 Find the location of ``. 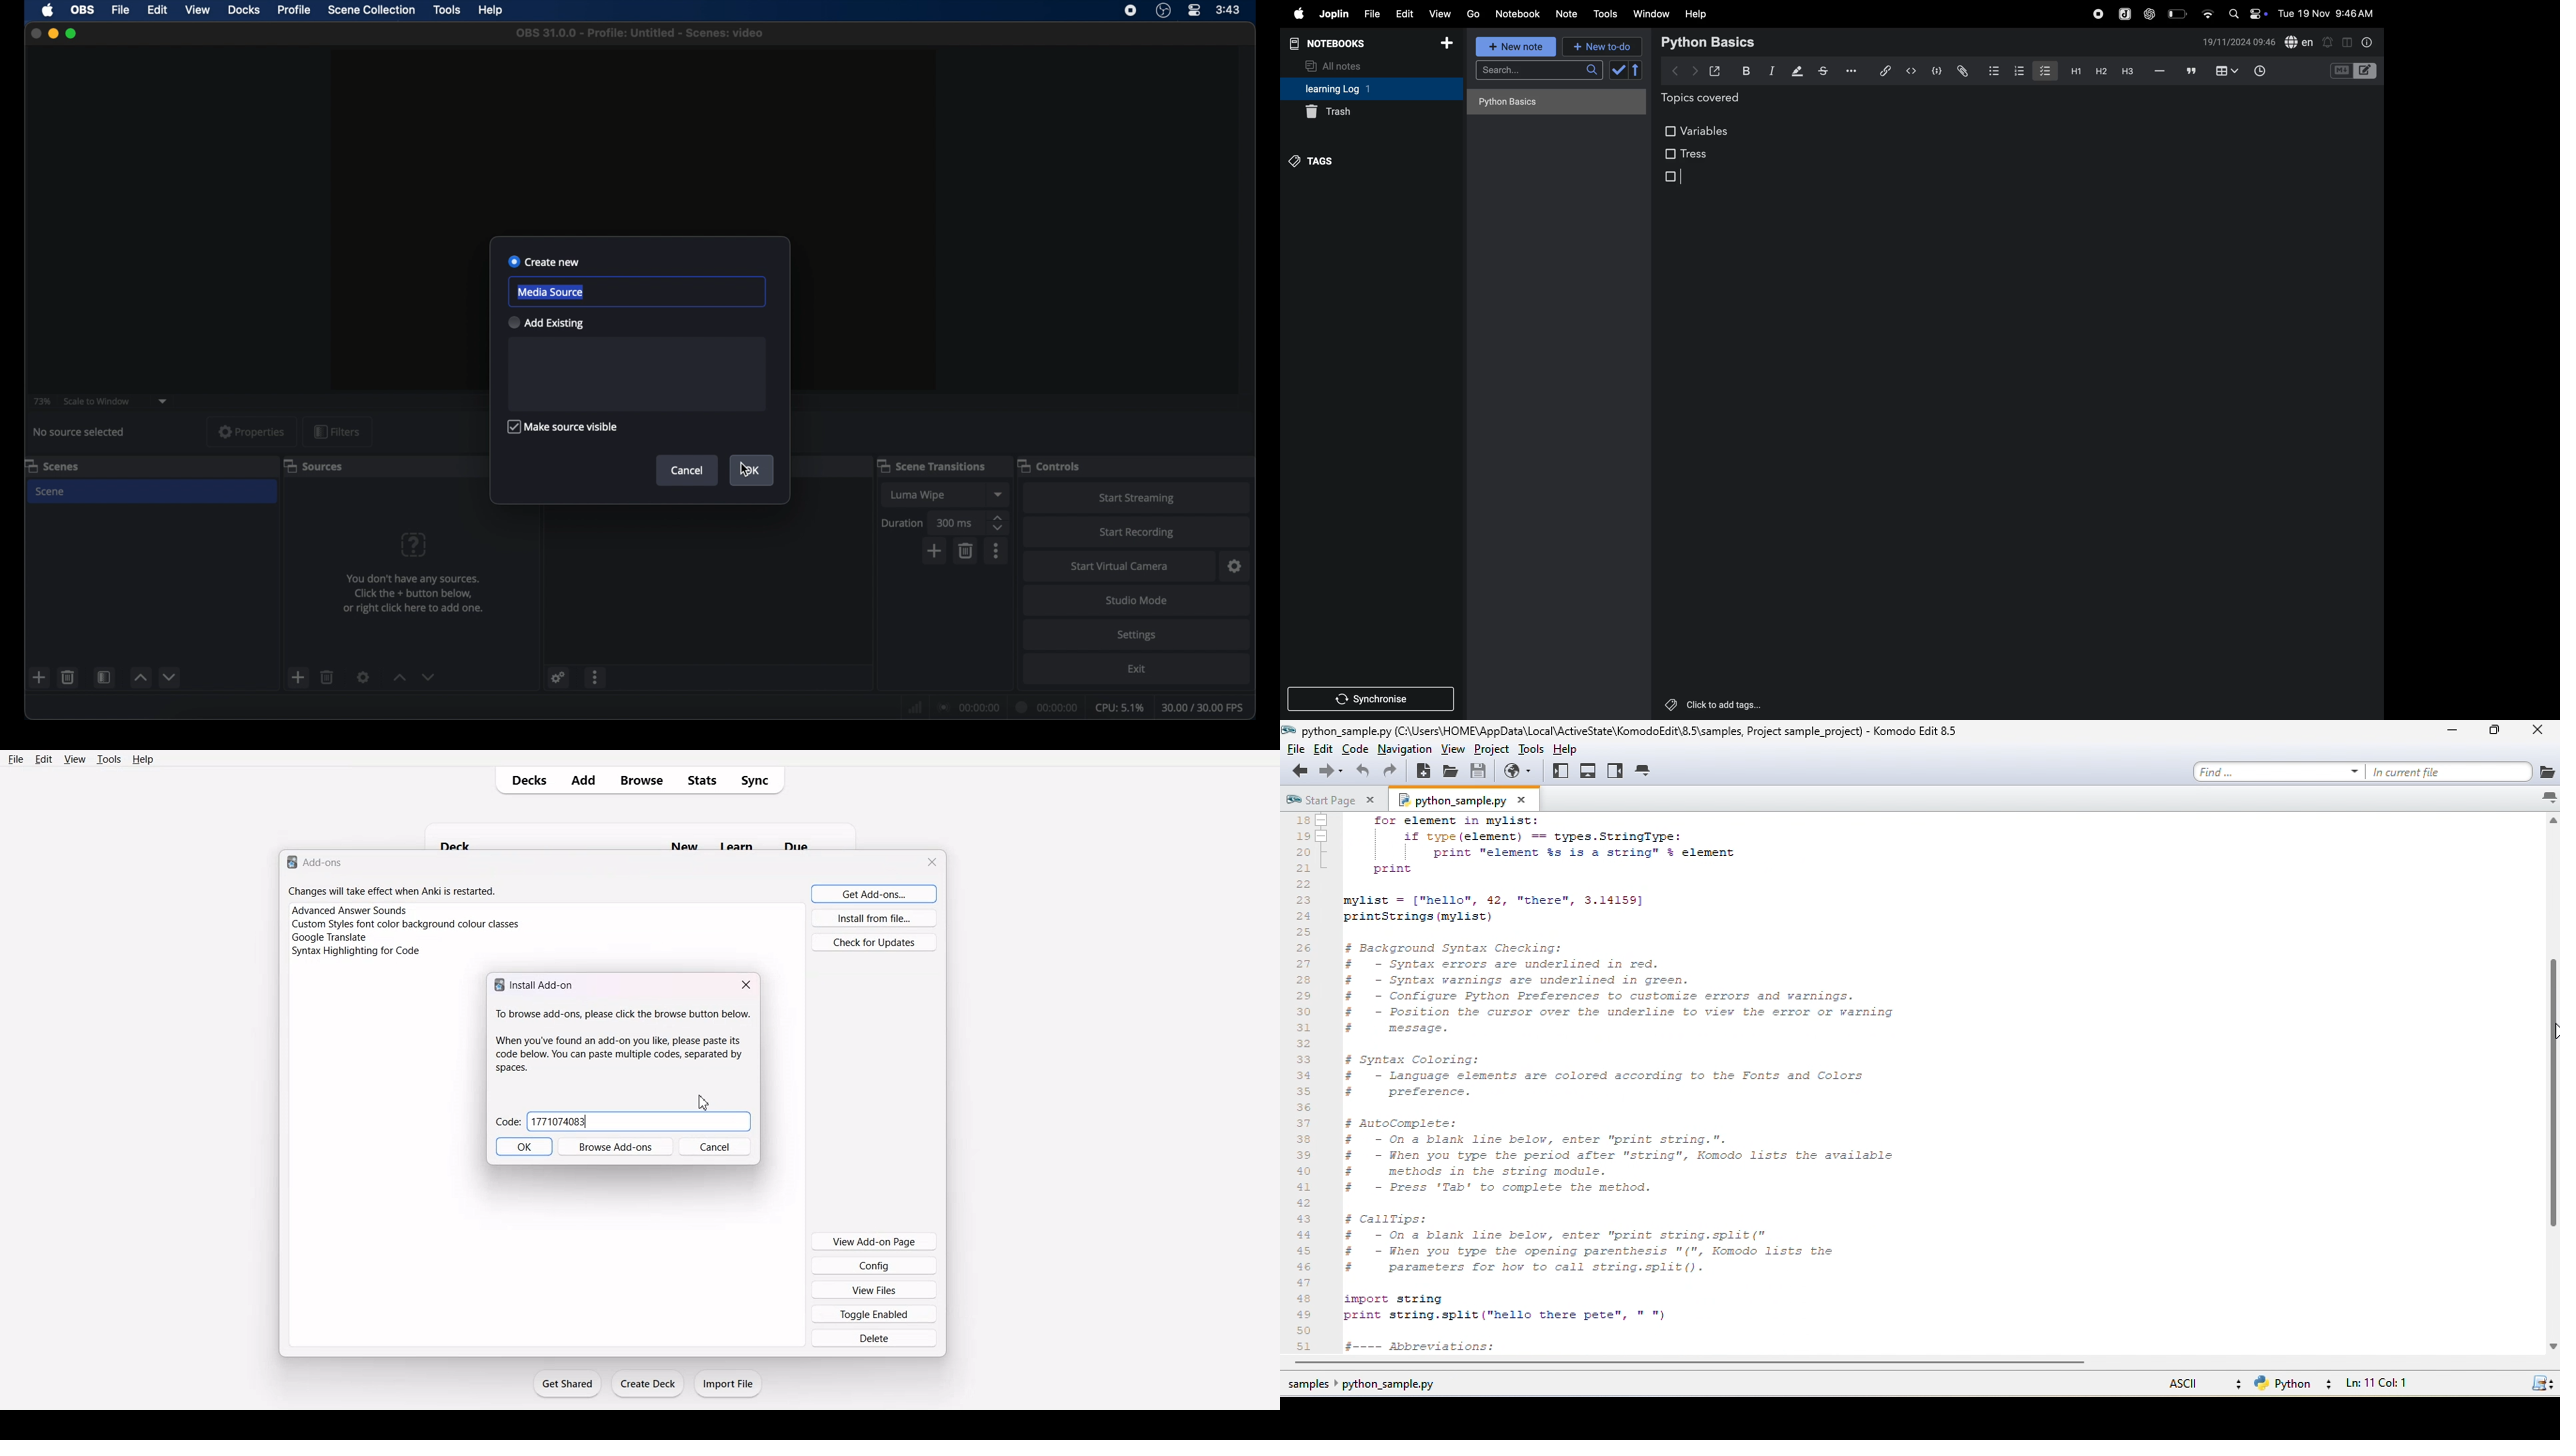

 is located at coordinates (808, 835).